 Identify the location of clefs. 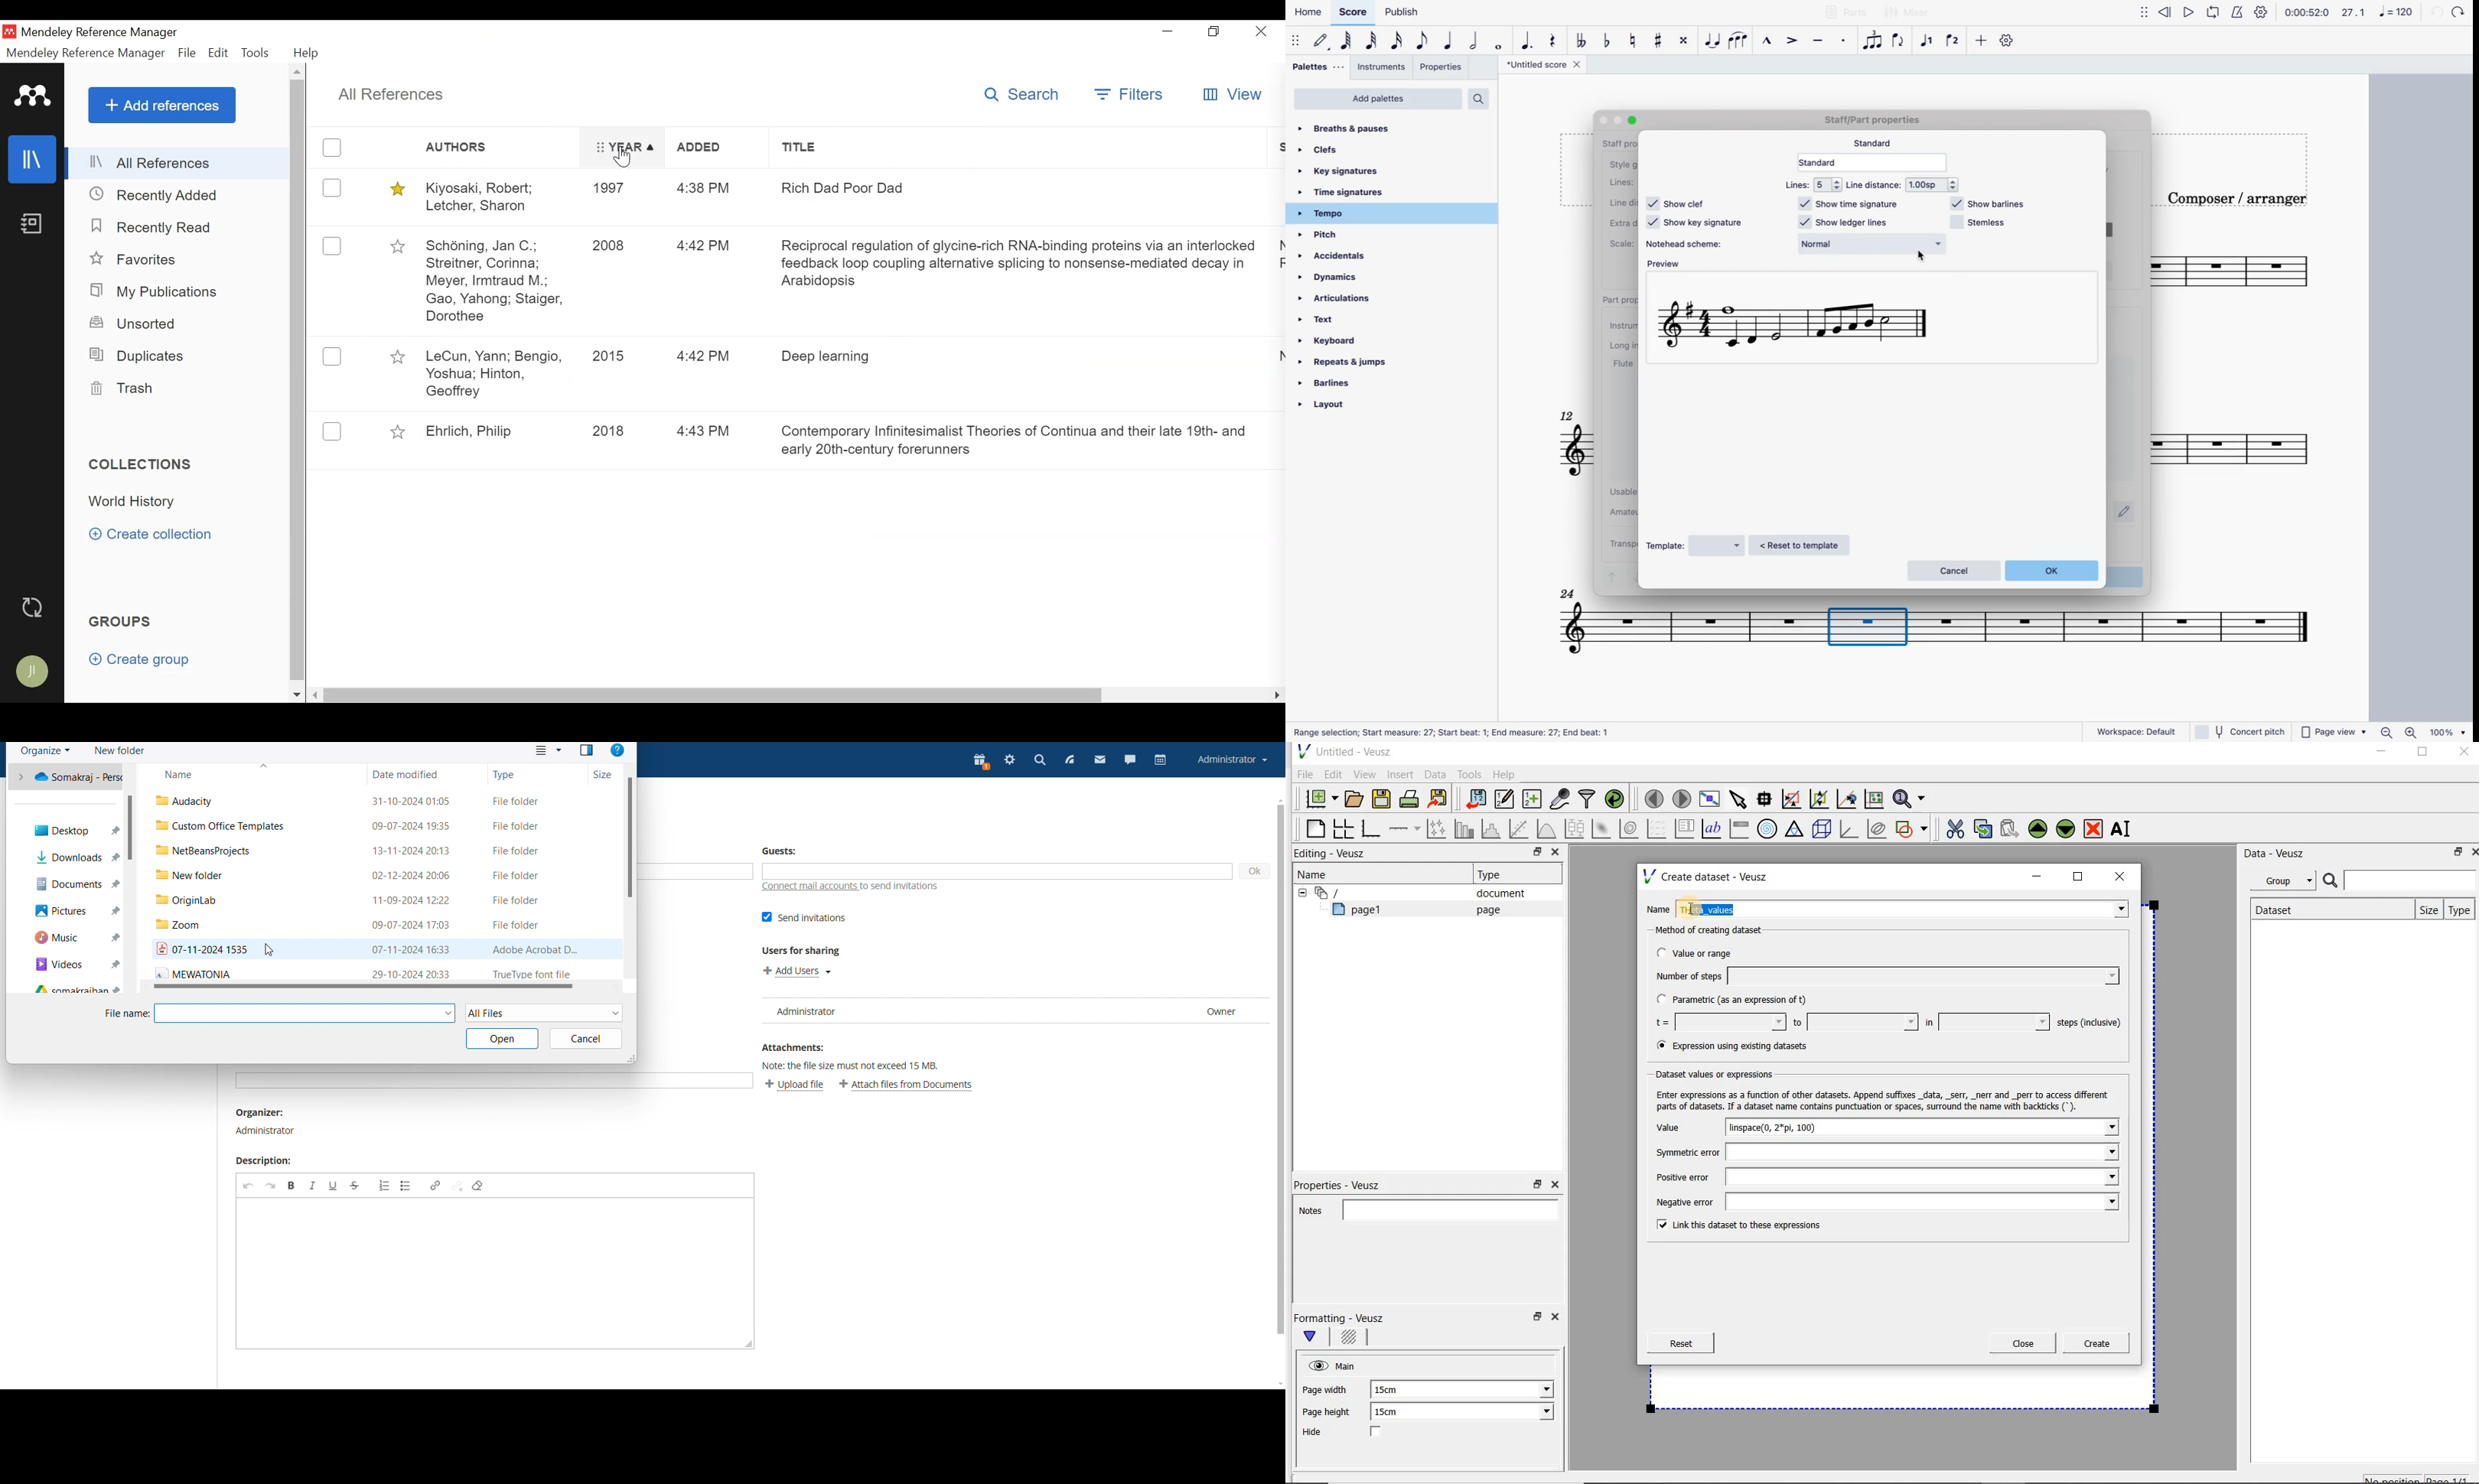
(1341, 154).